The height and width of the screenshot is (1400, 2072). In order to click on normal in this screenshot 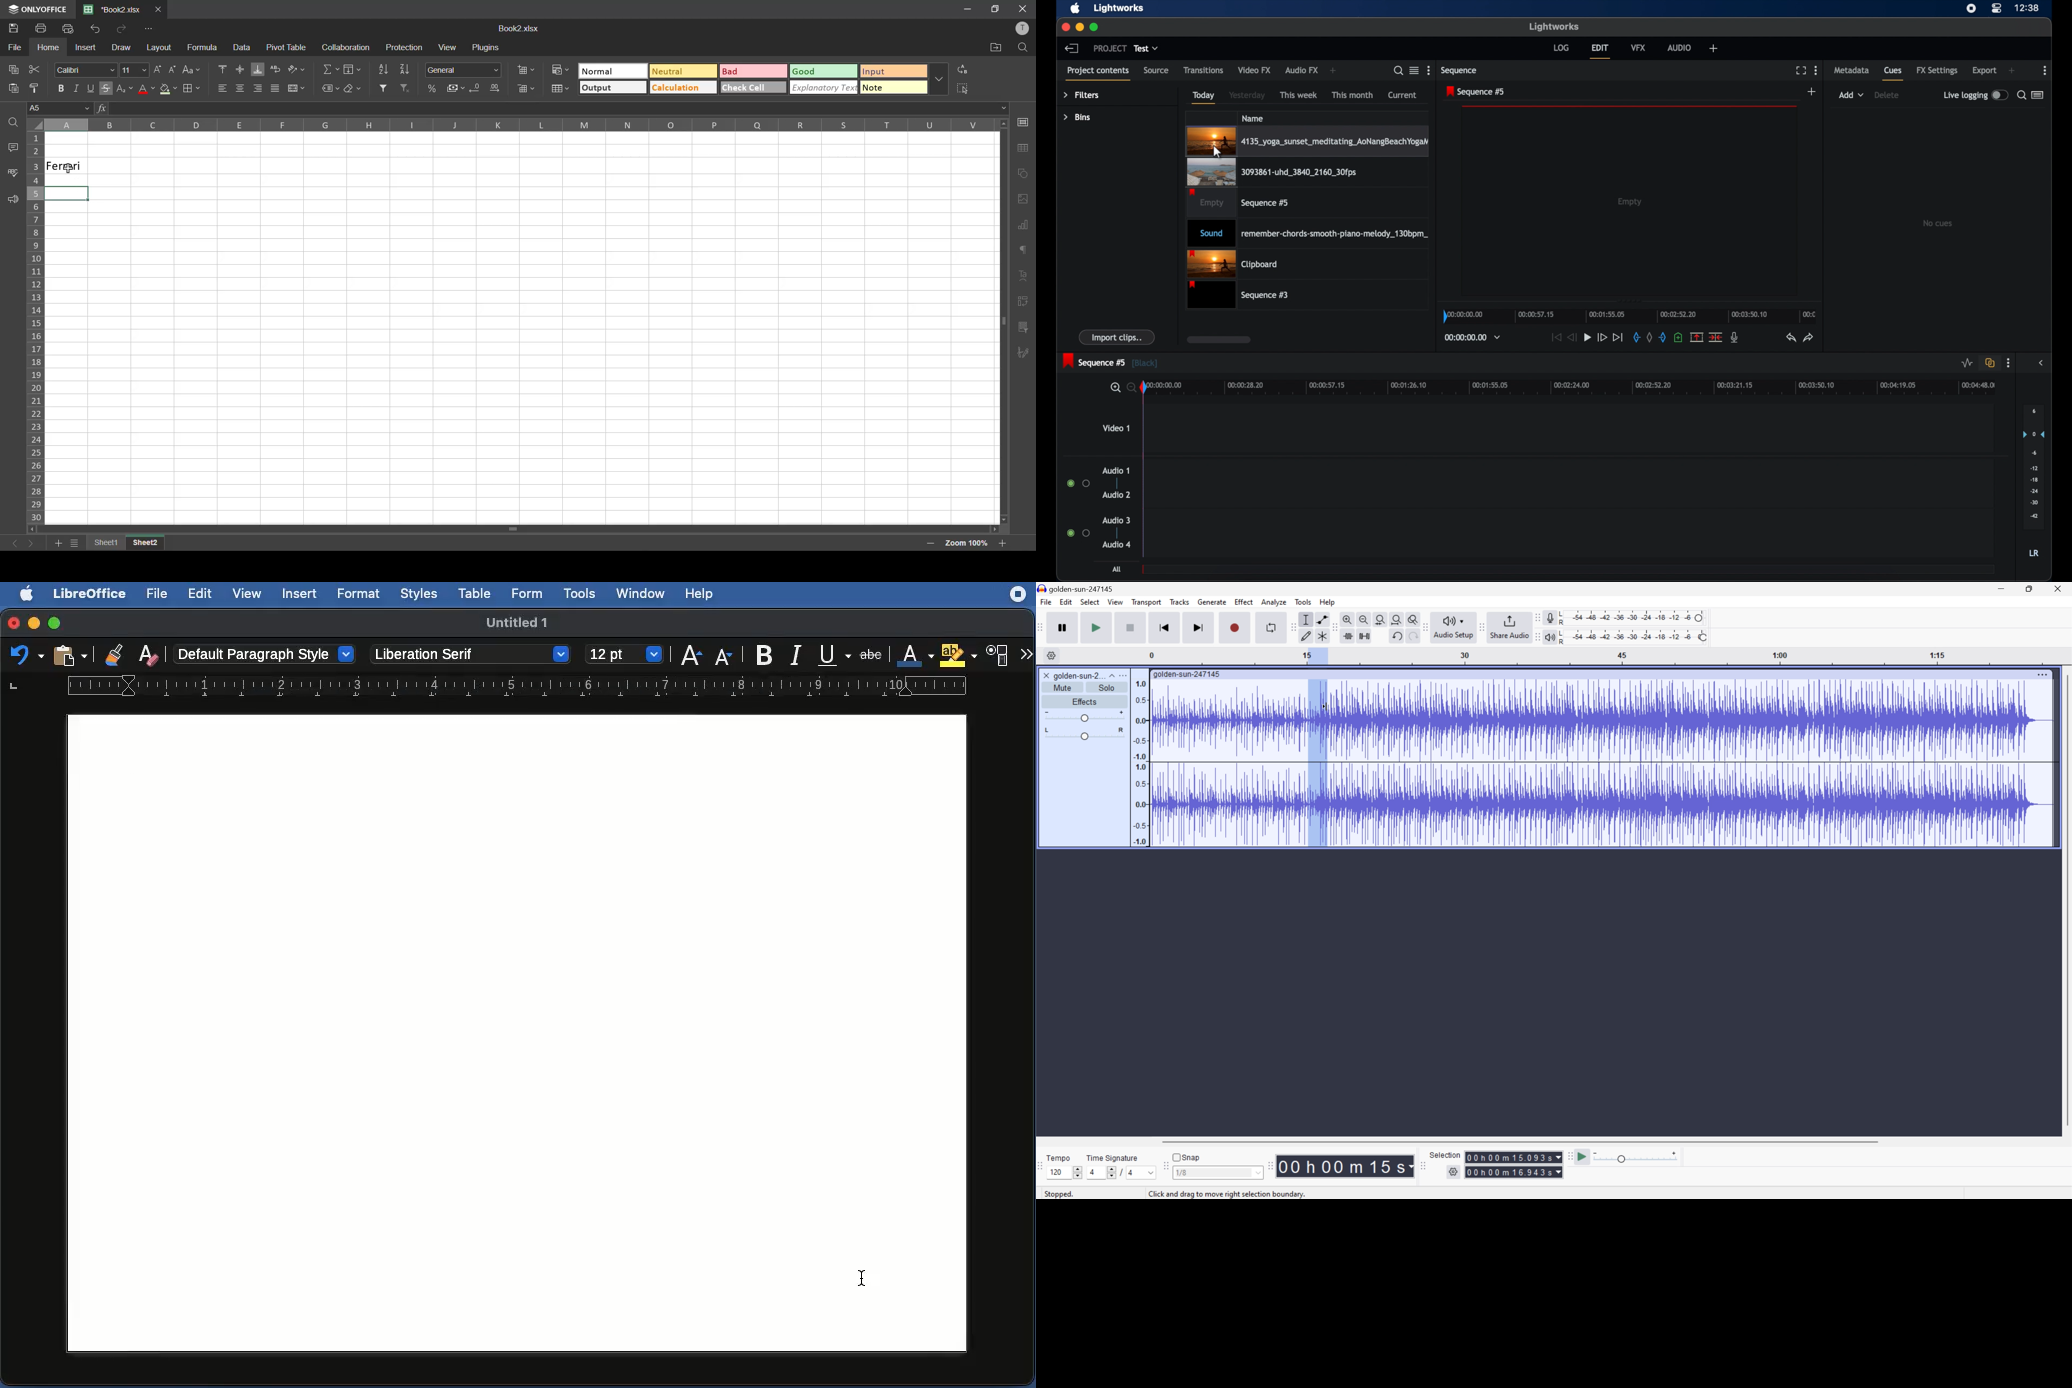, I will do `click(607, 70)`.